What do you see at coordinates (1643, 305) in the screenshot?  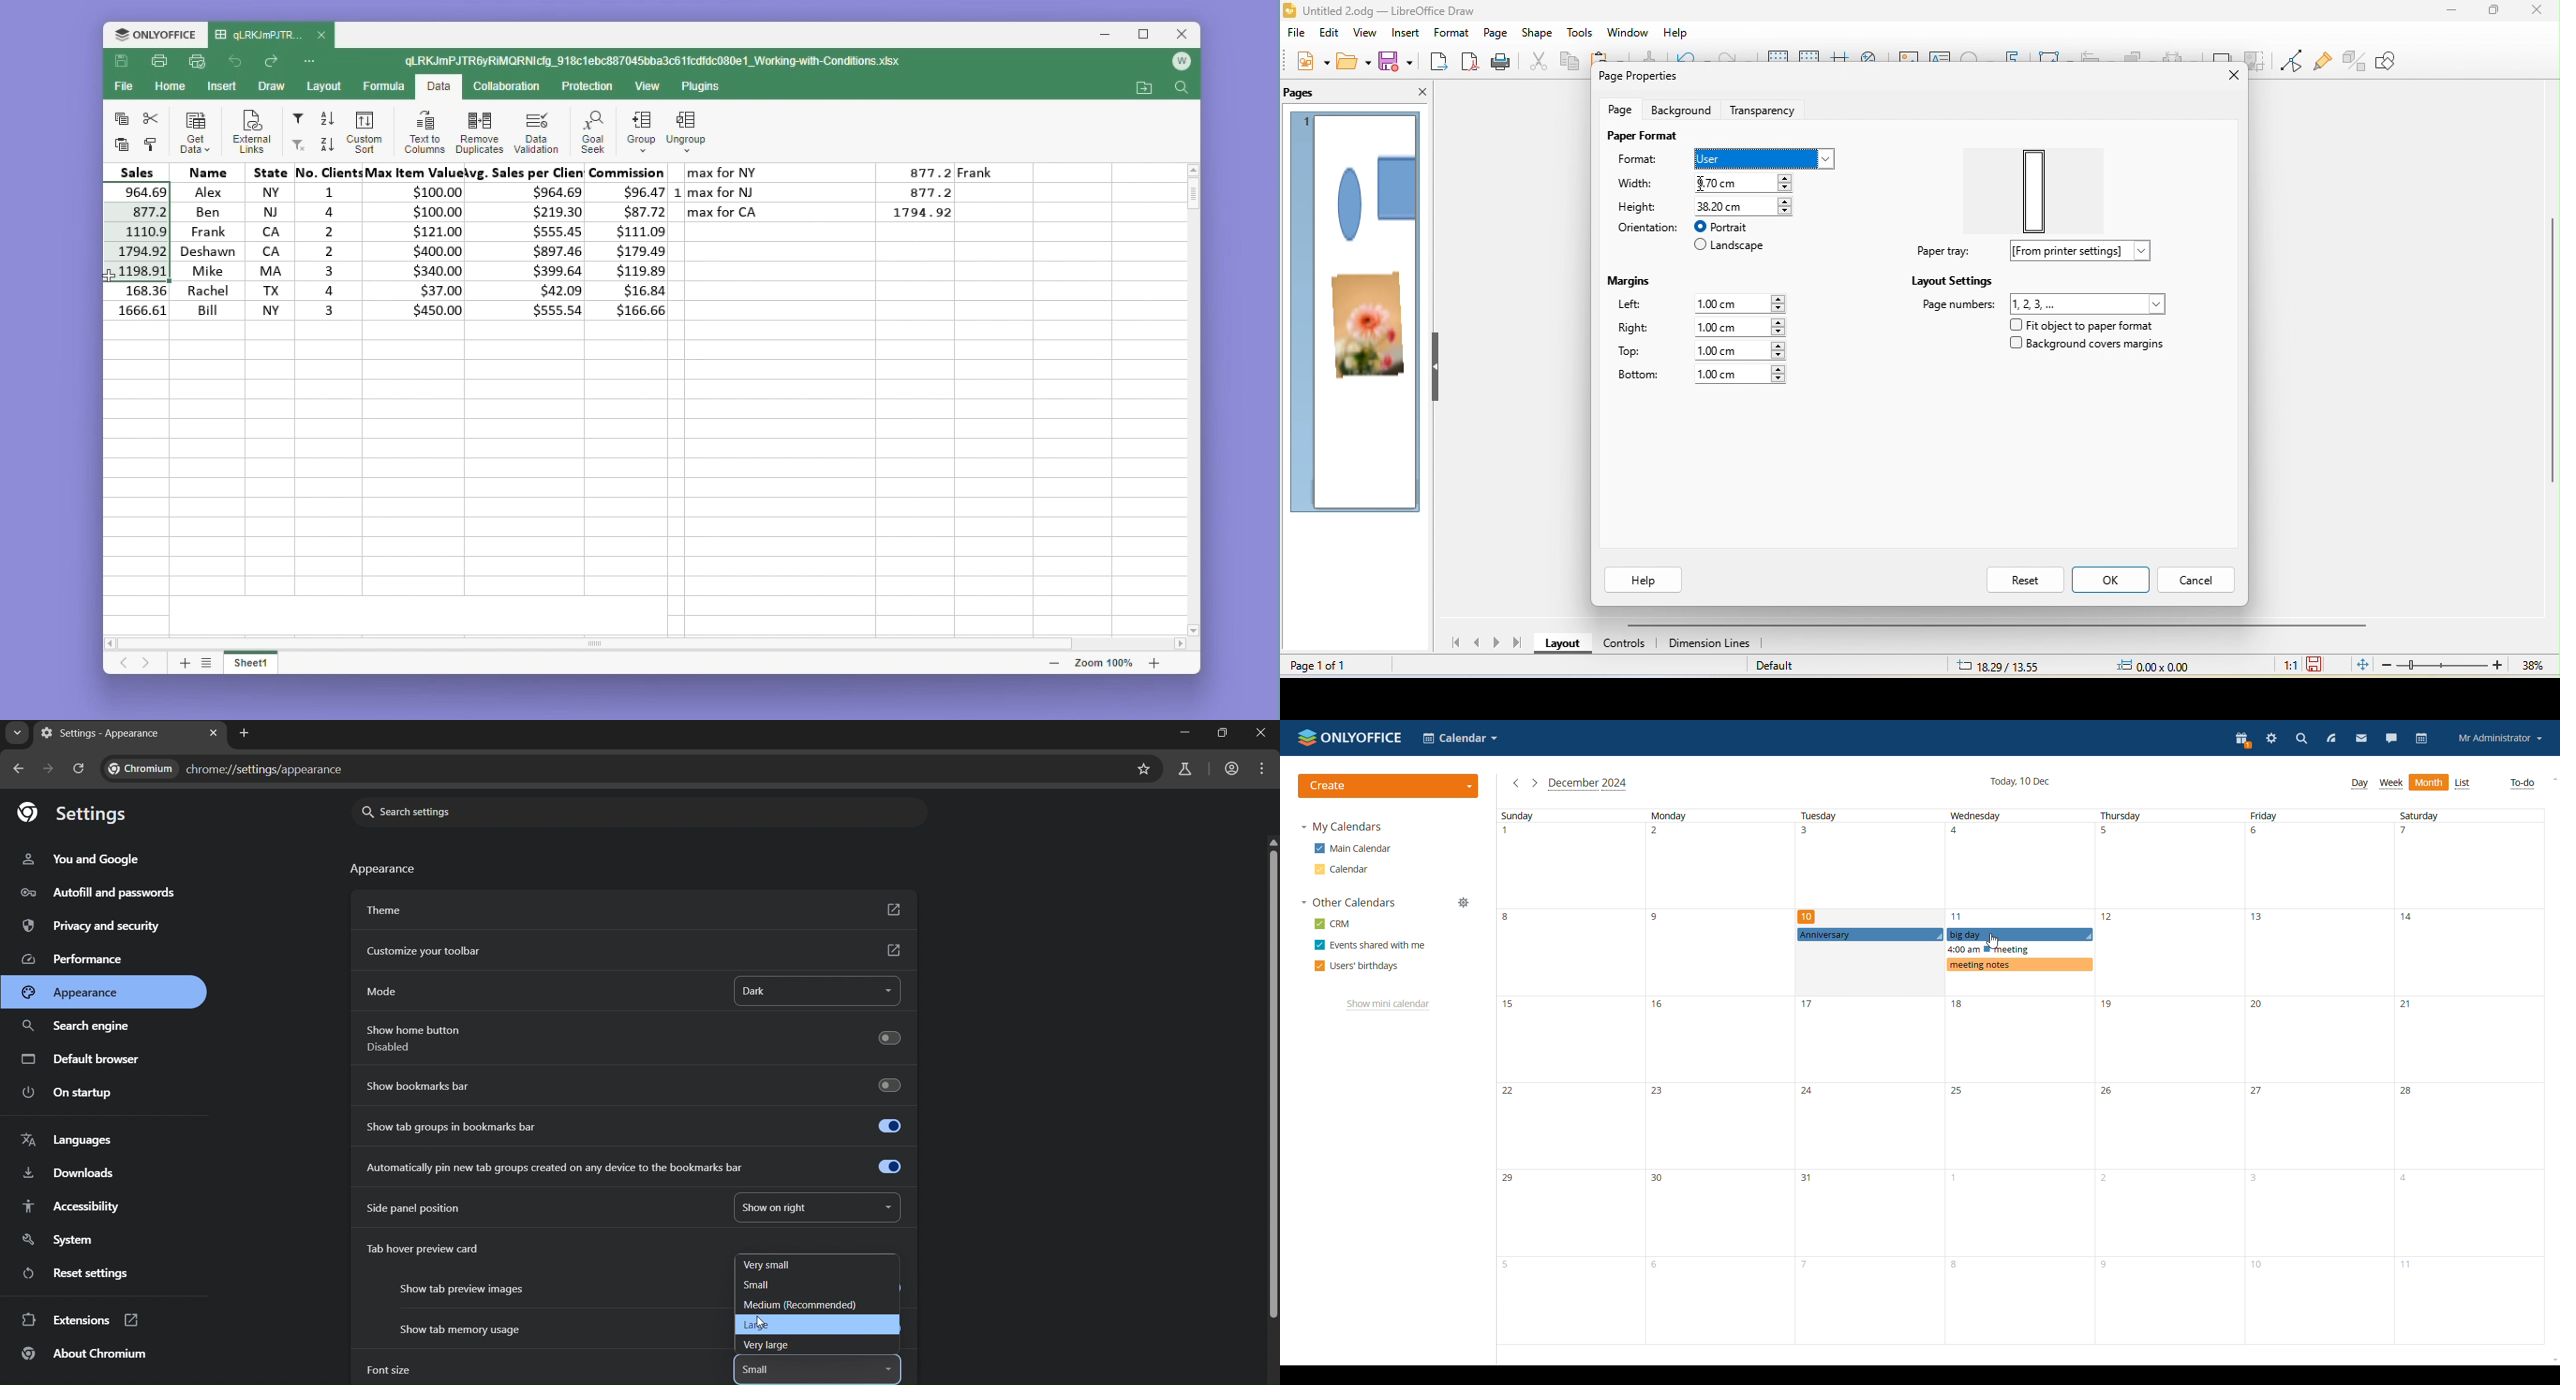 I see `left` at bounding box center [1643, 305].